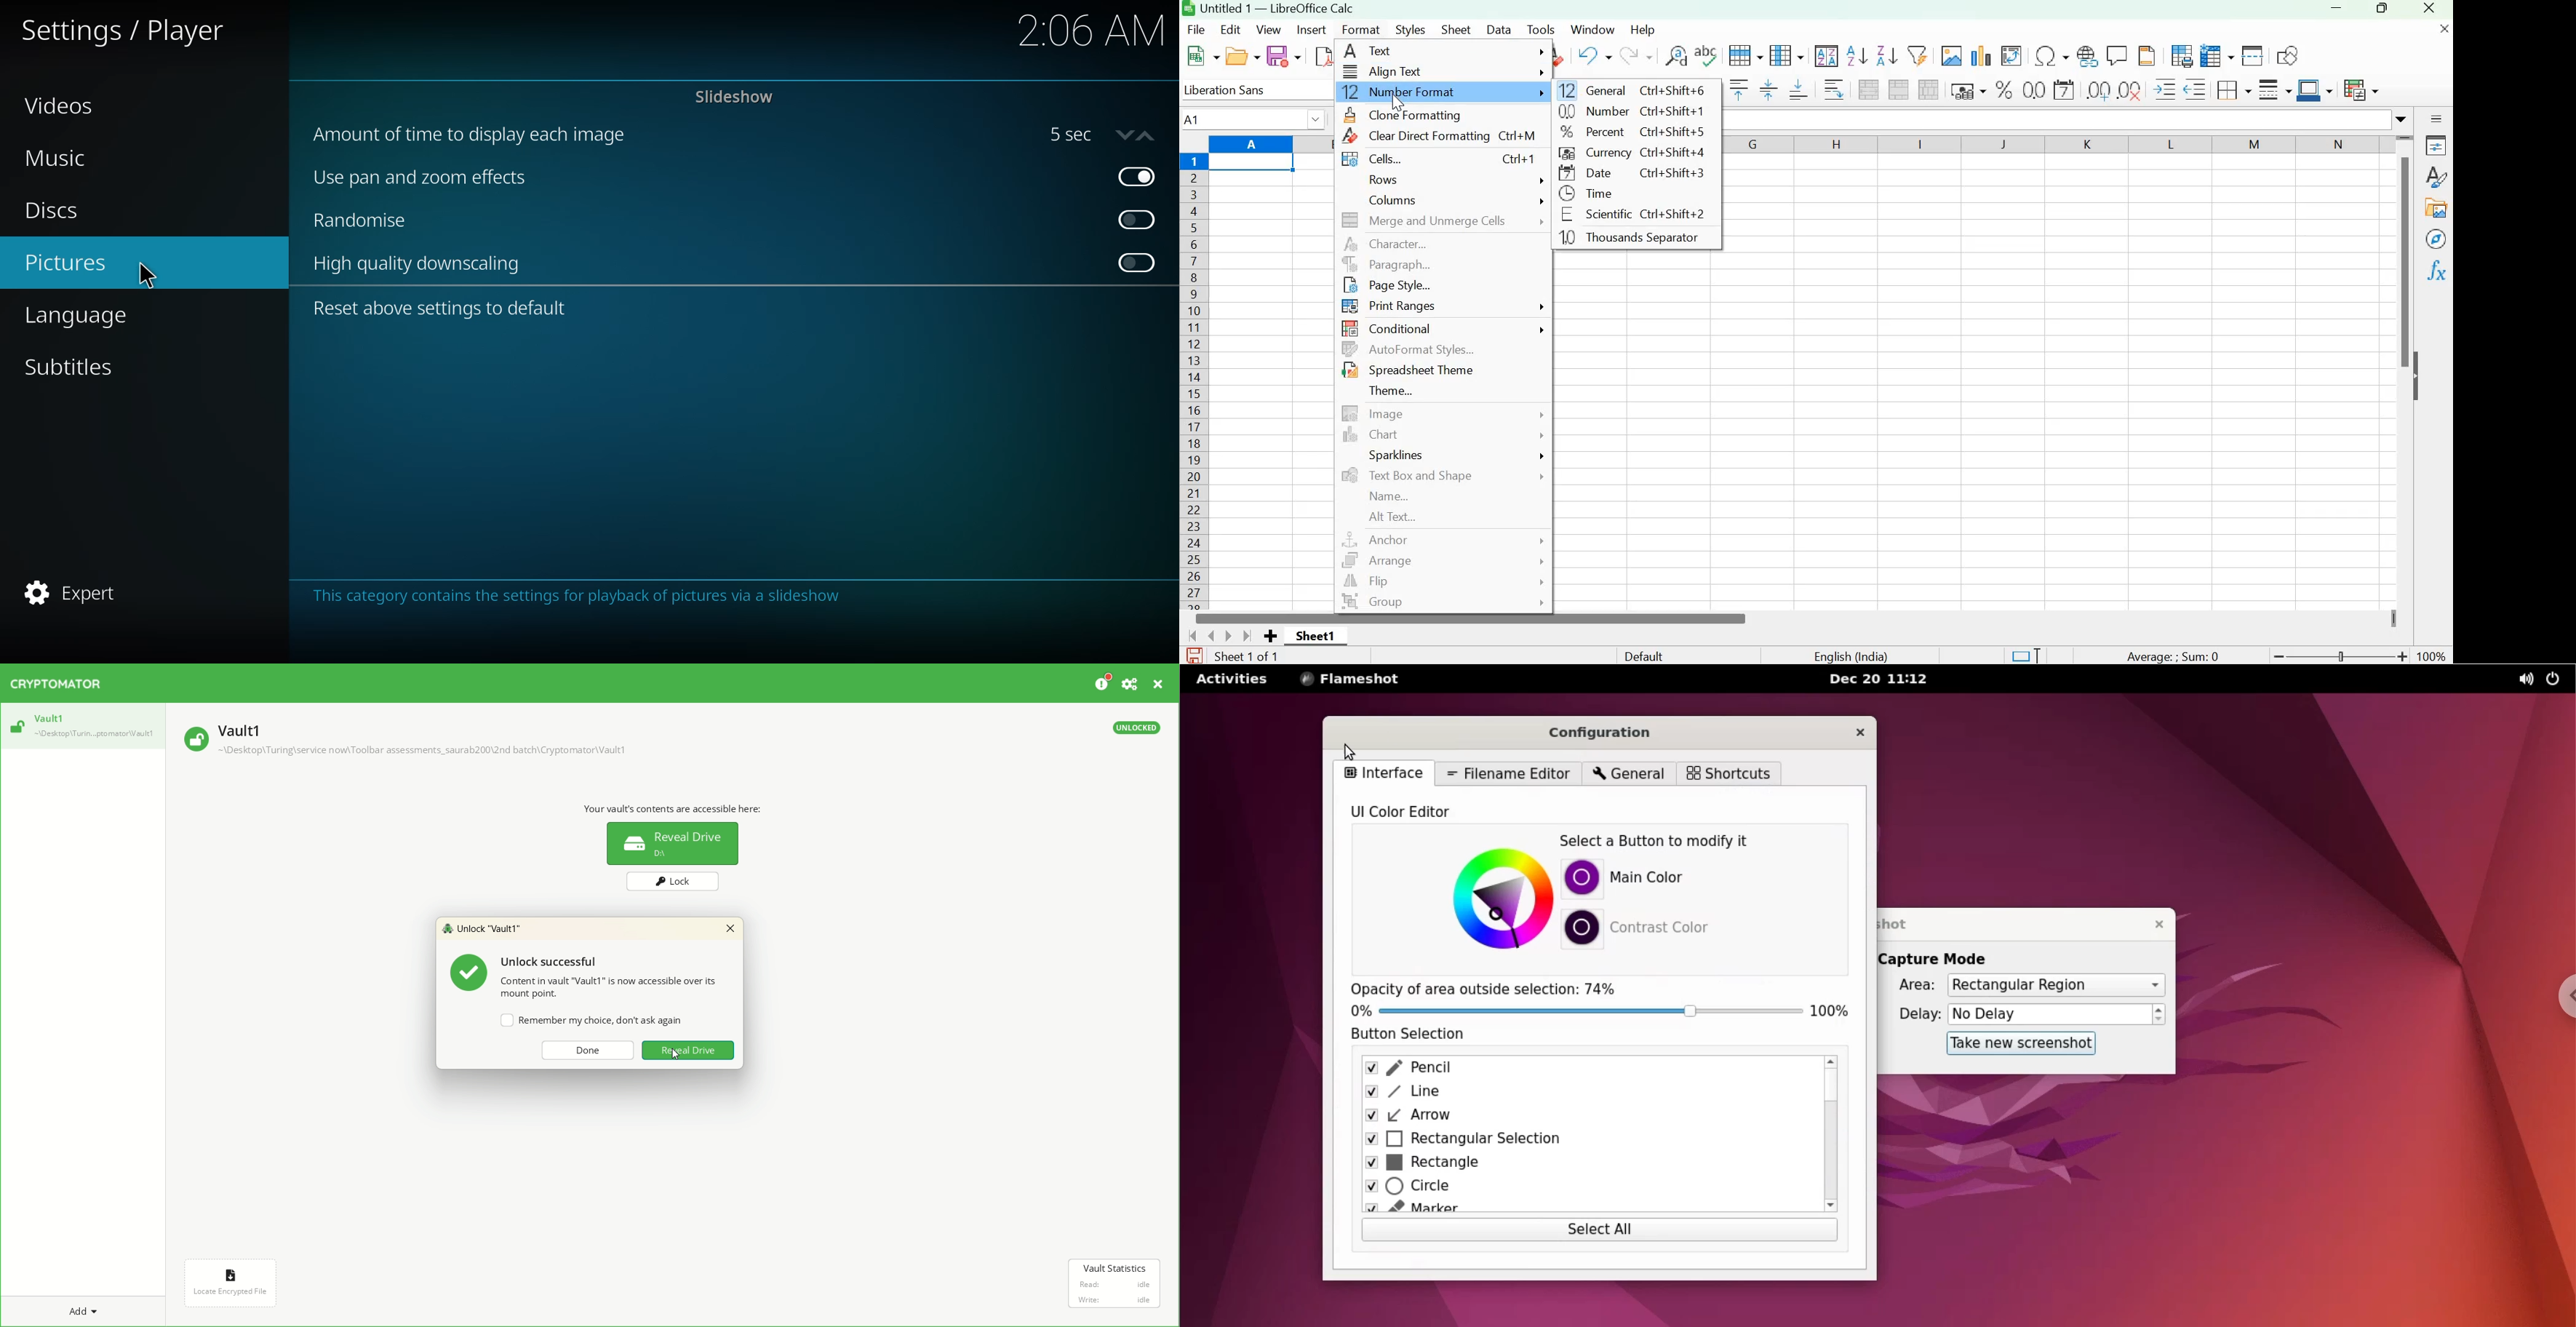  What do you see at coordinates (2437, 33) in the screenshot?
I see `Close document` at bounding box center [2437, 33].